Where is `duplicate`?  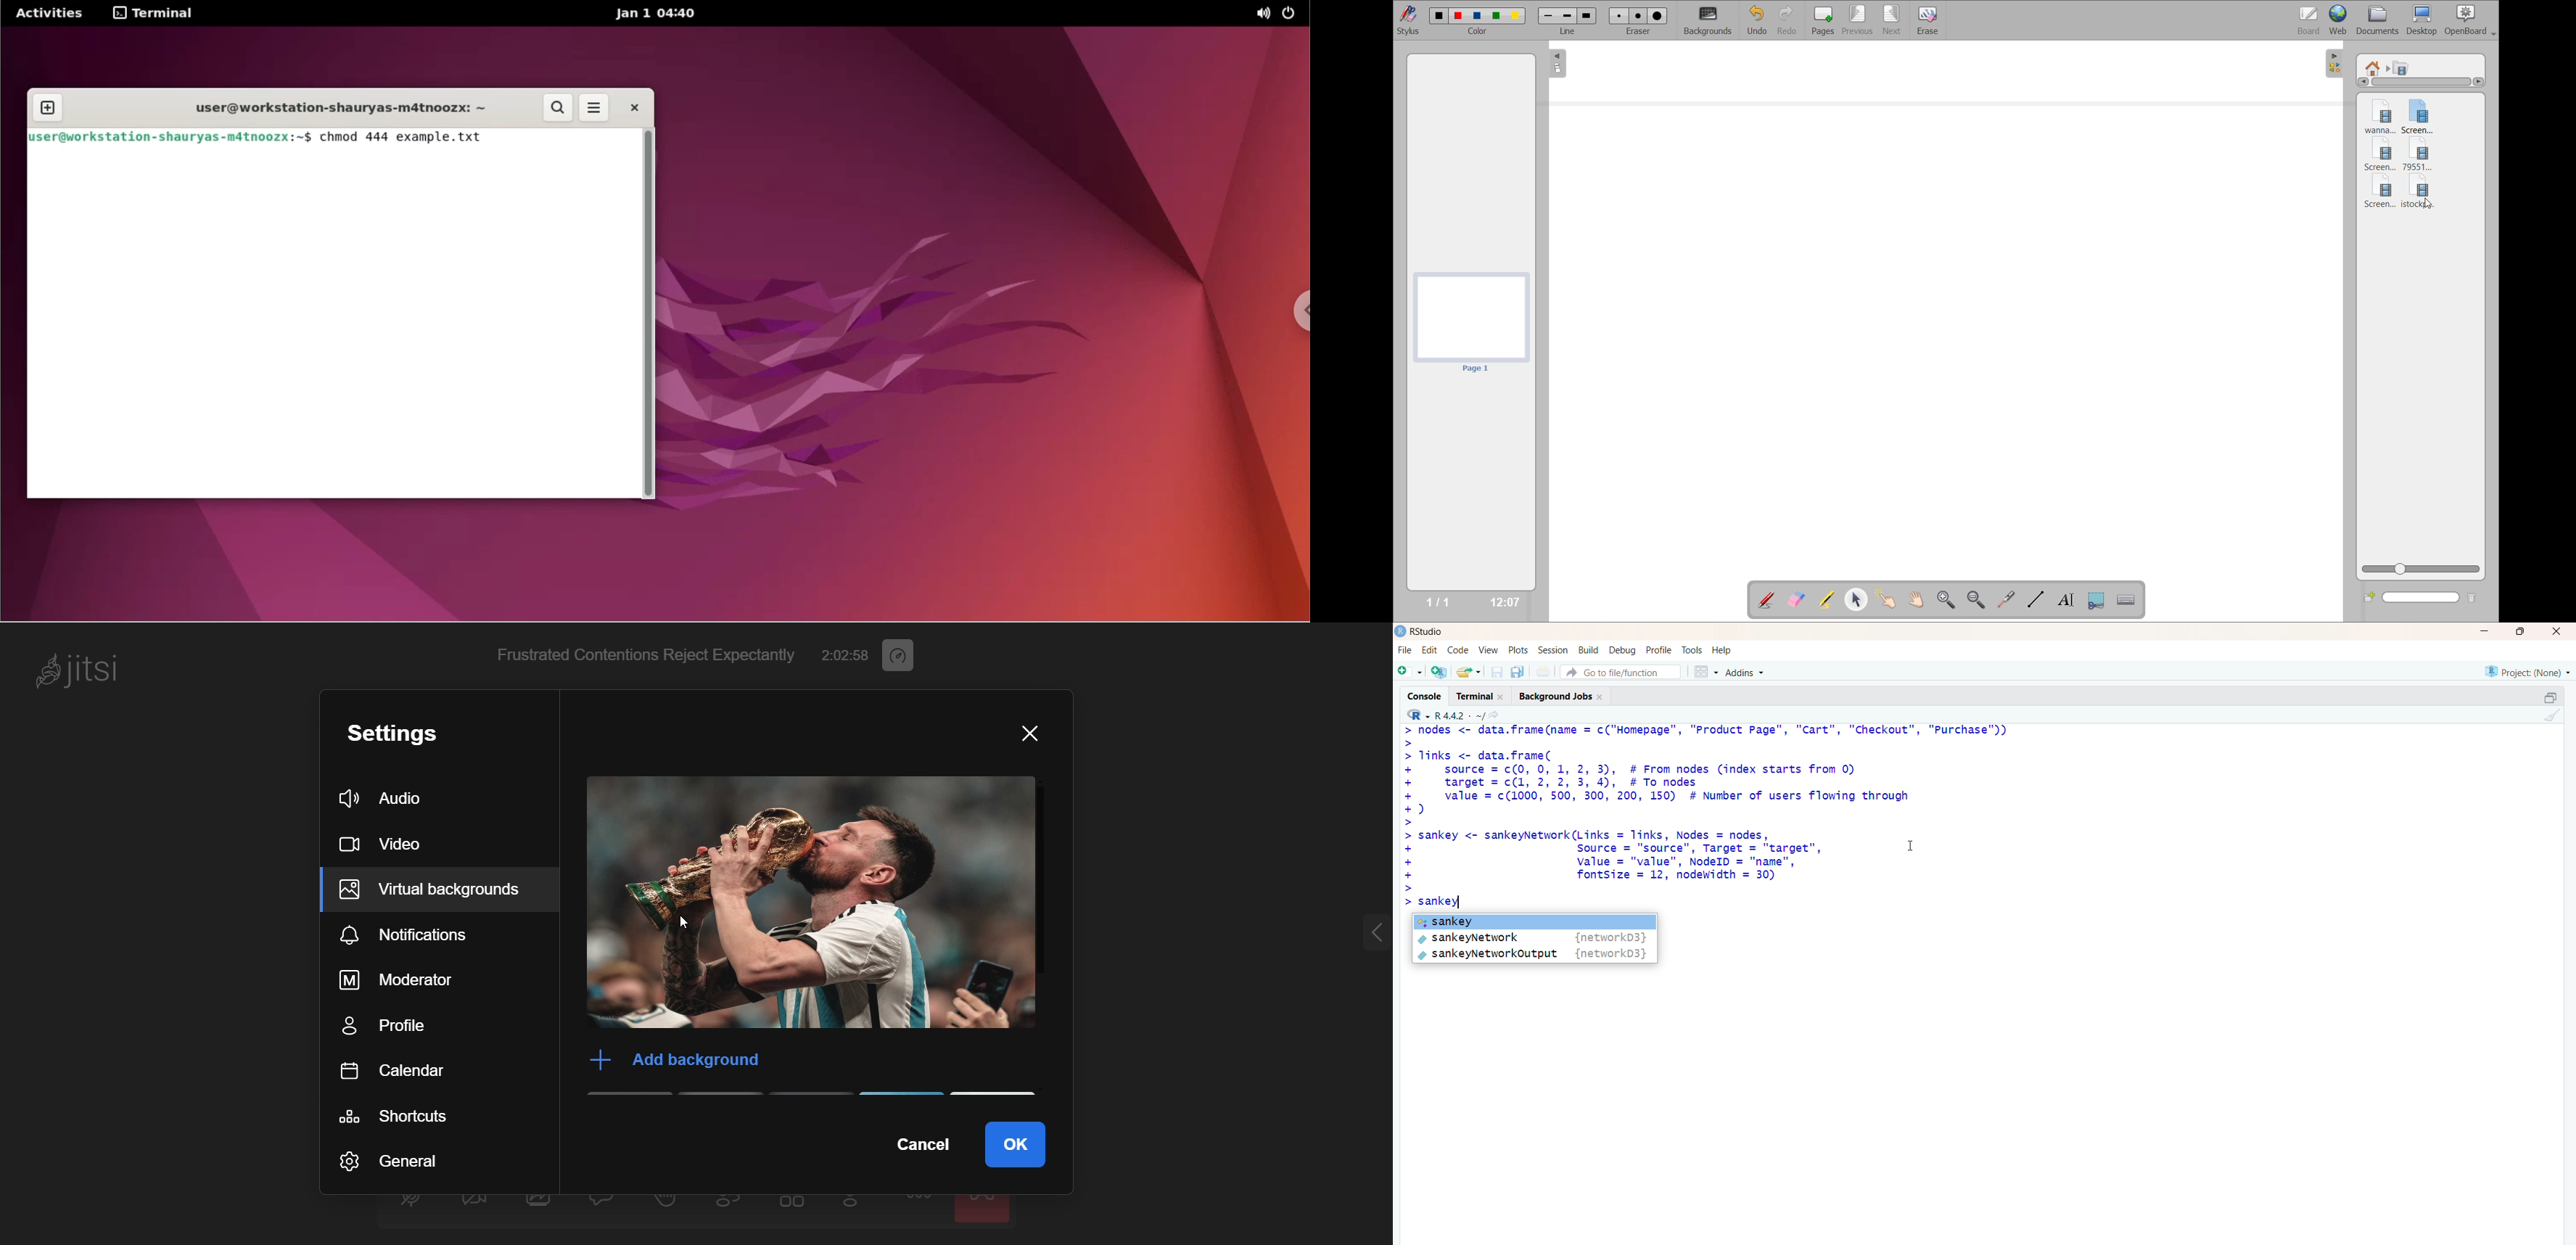 duplicate is located at coordinates (1519, 672).